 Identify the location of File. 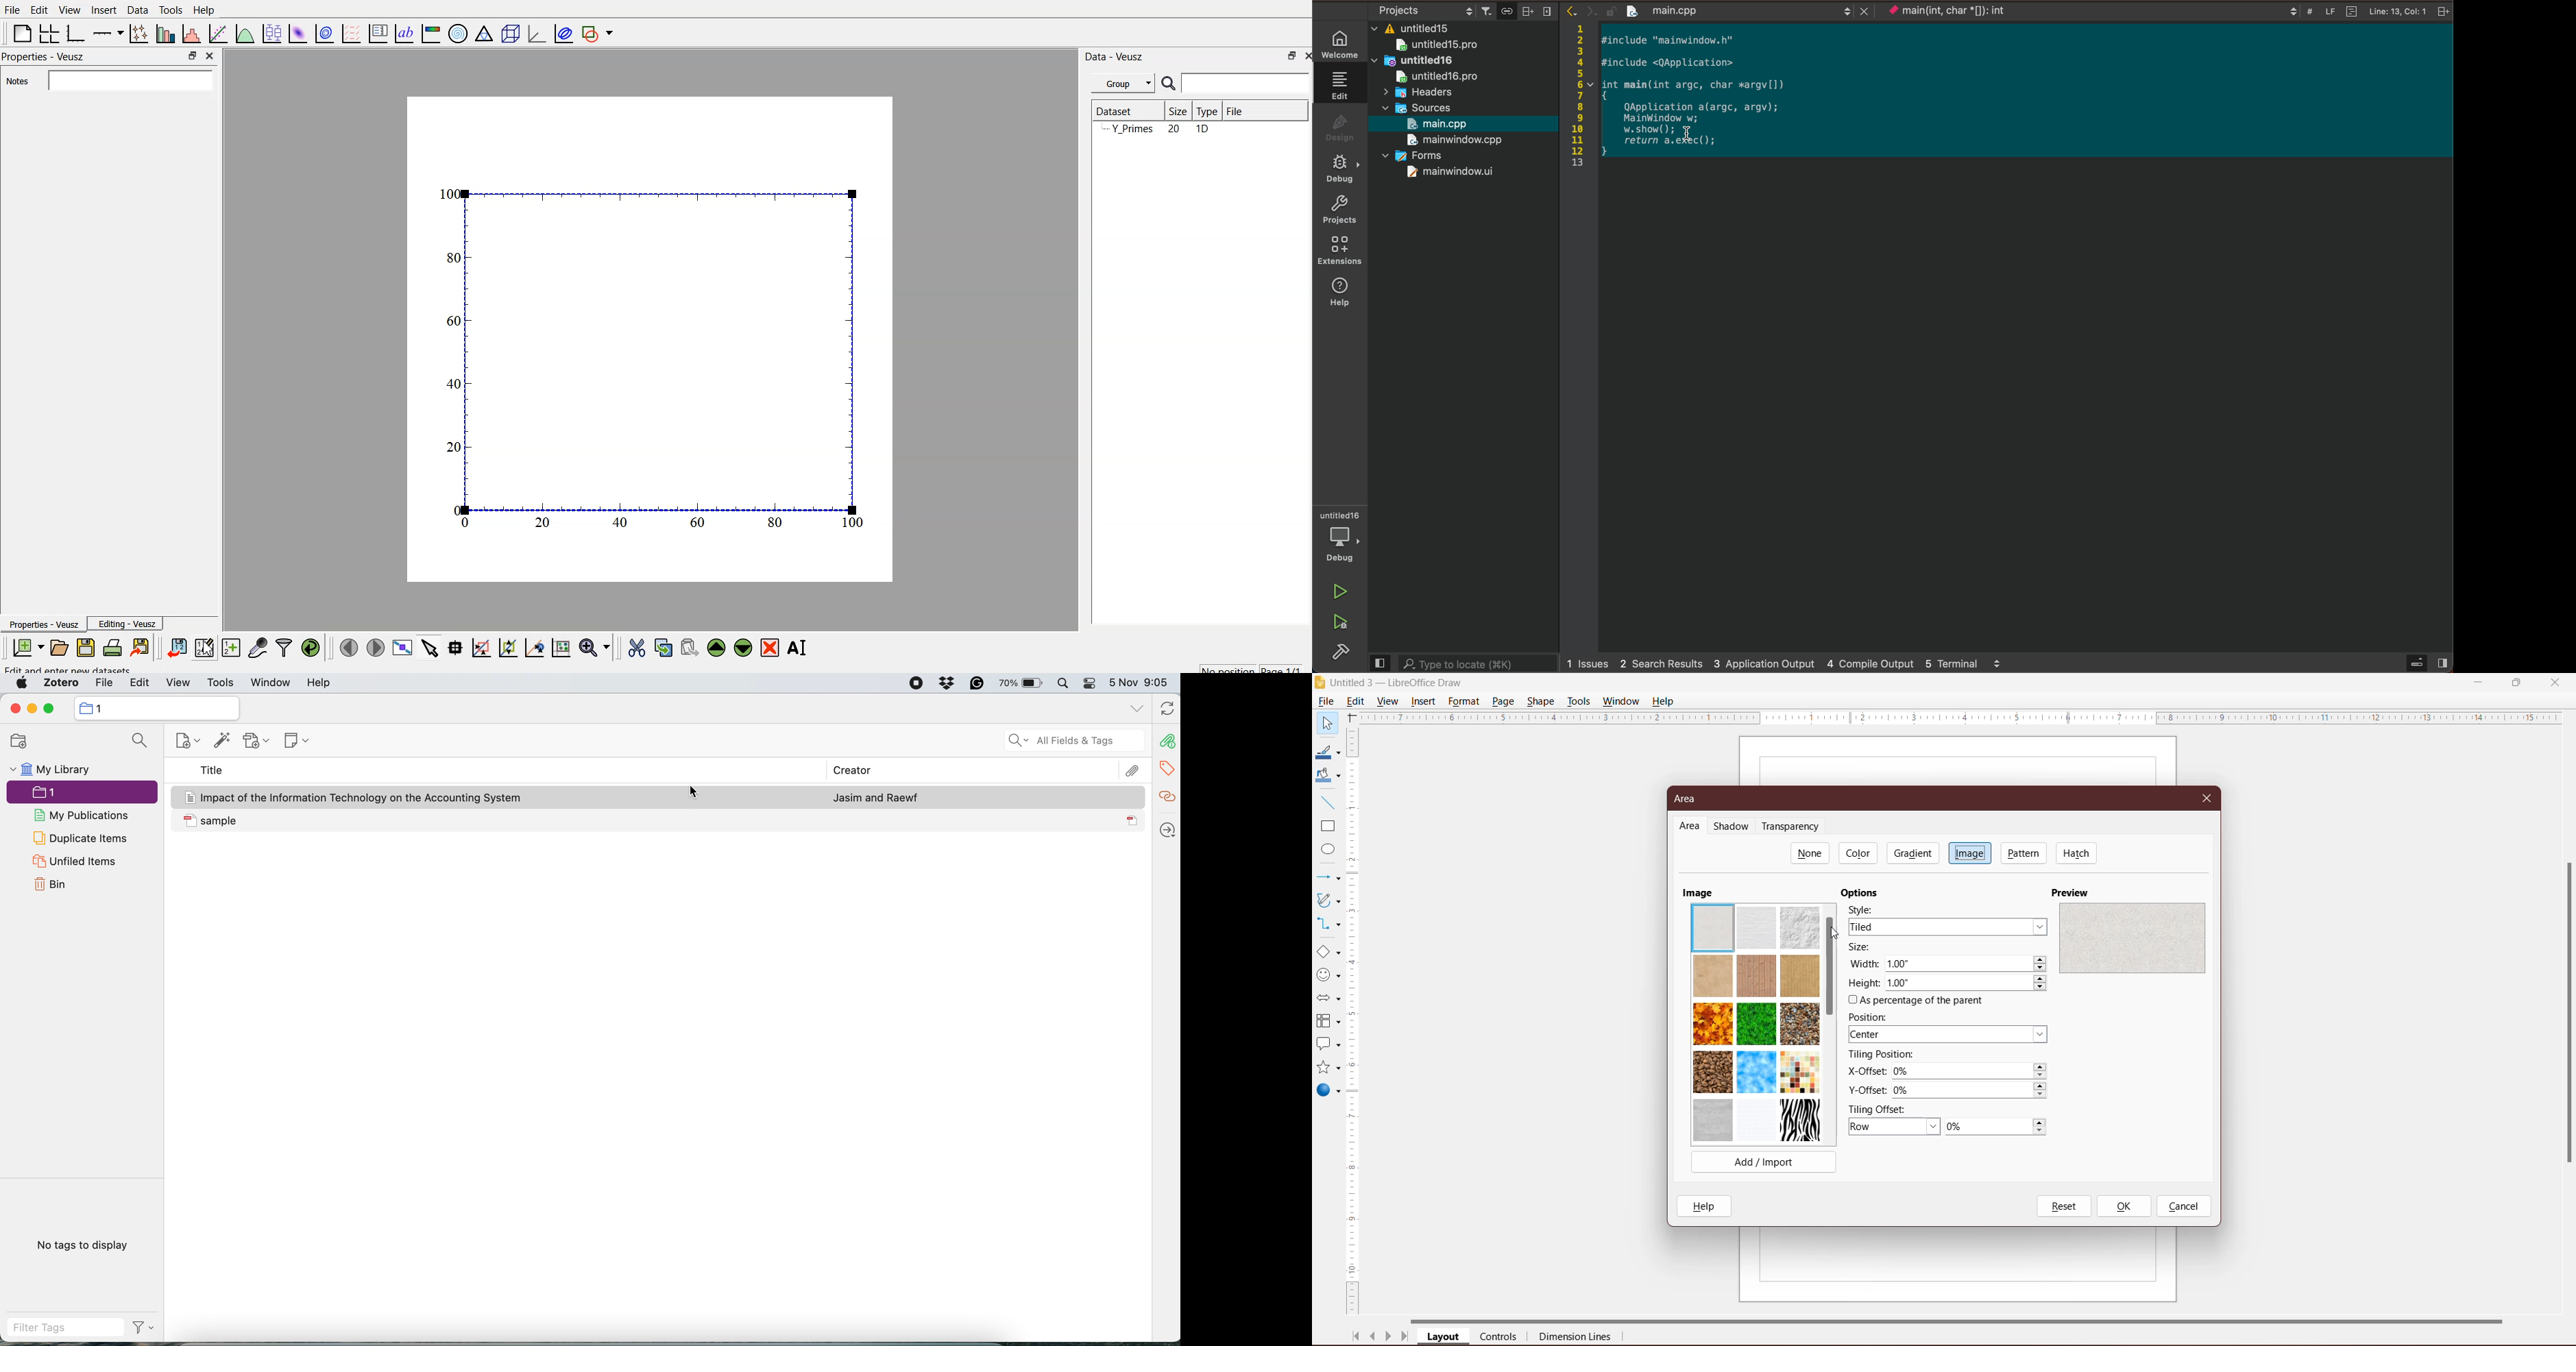
(1234, 109).